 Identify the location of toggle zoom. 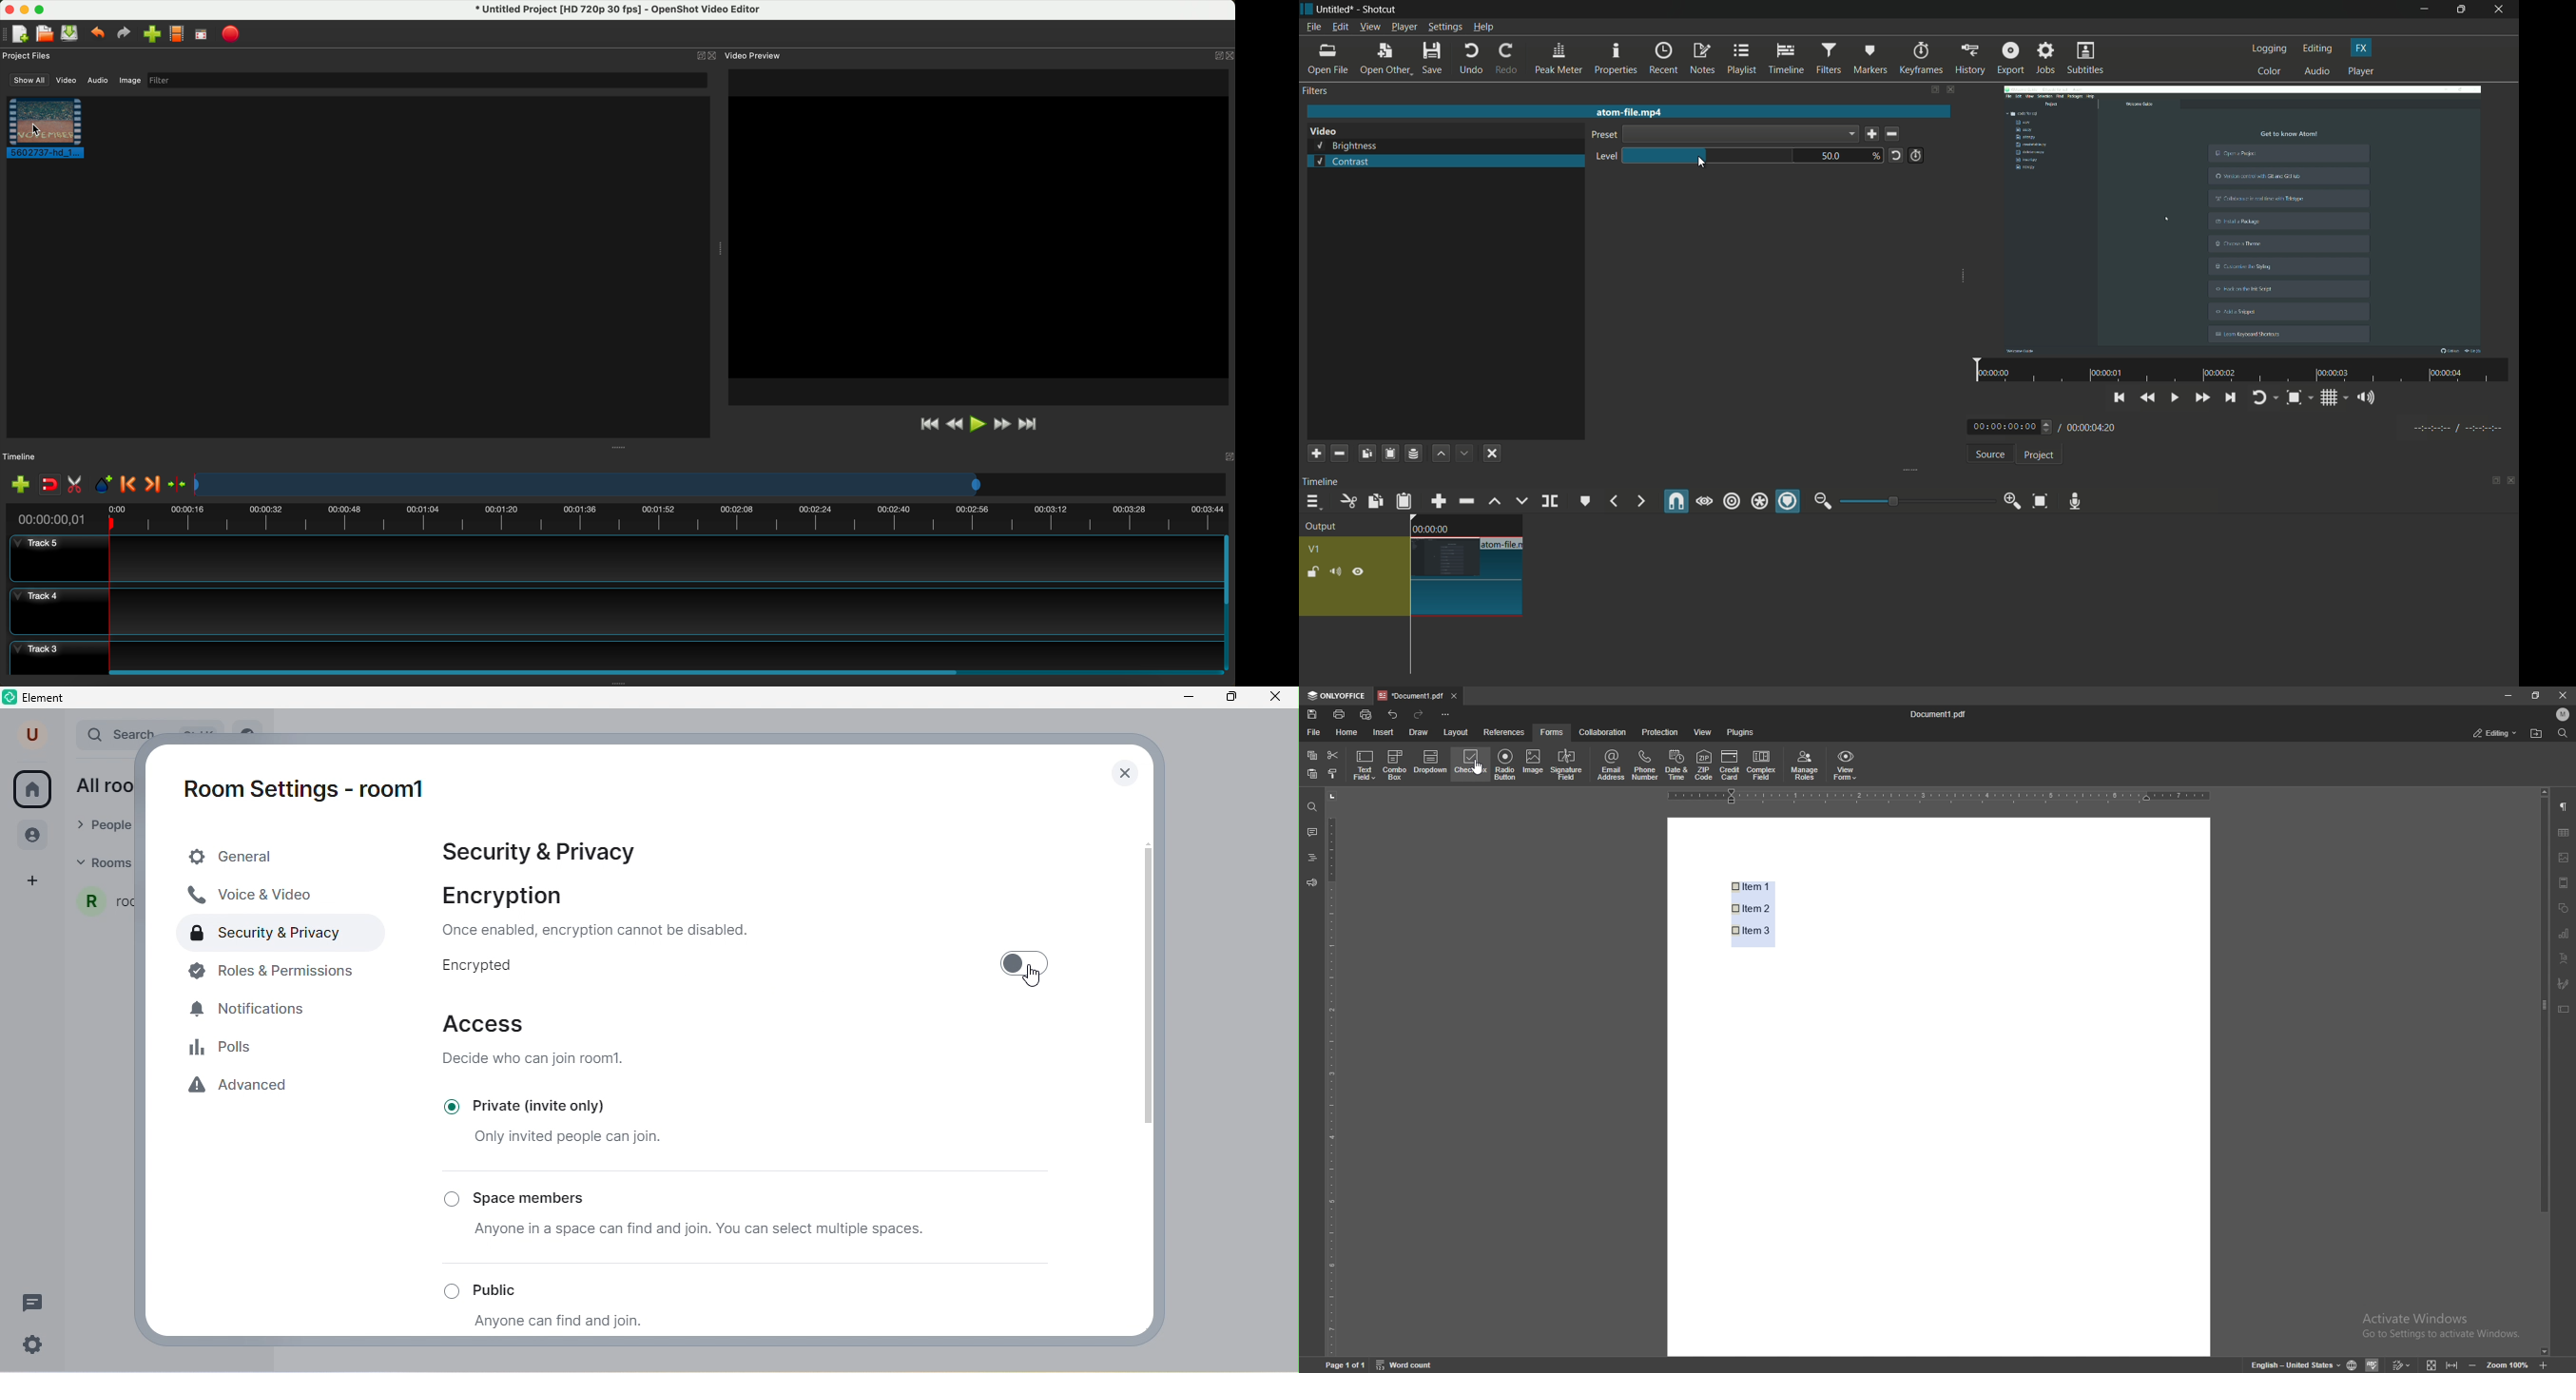
(2299, 399).